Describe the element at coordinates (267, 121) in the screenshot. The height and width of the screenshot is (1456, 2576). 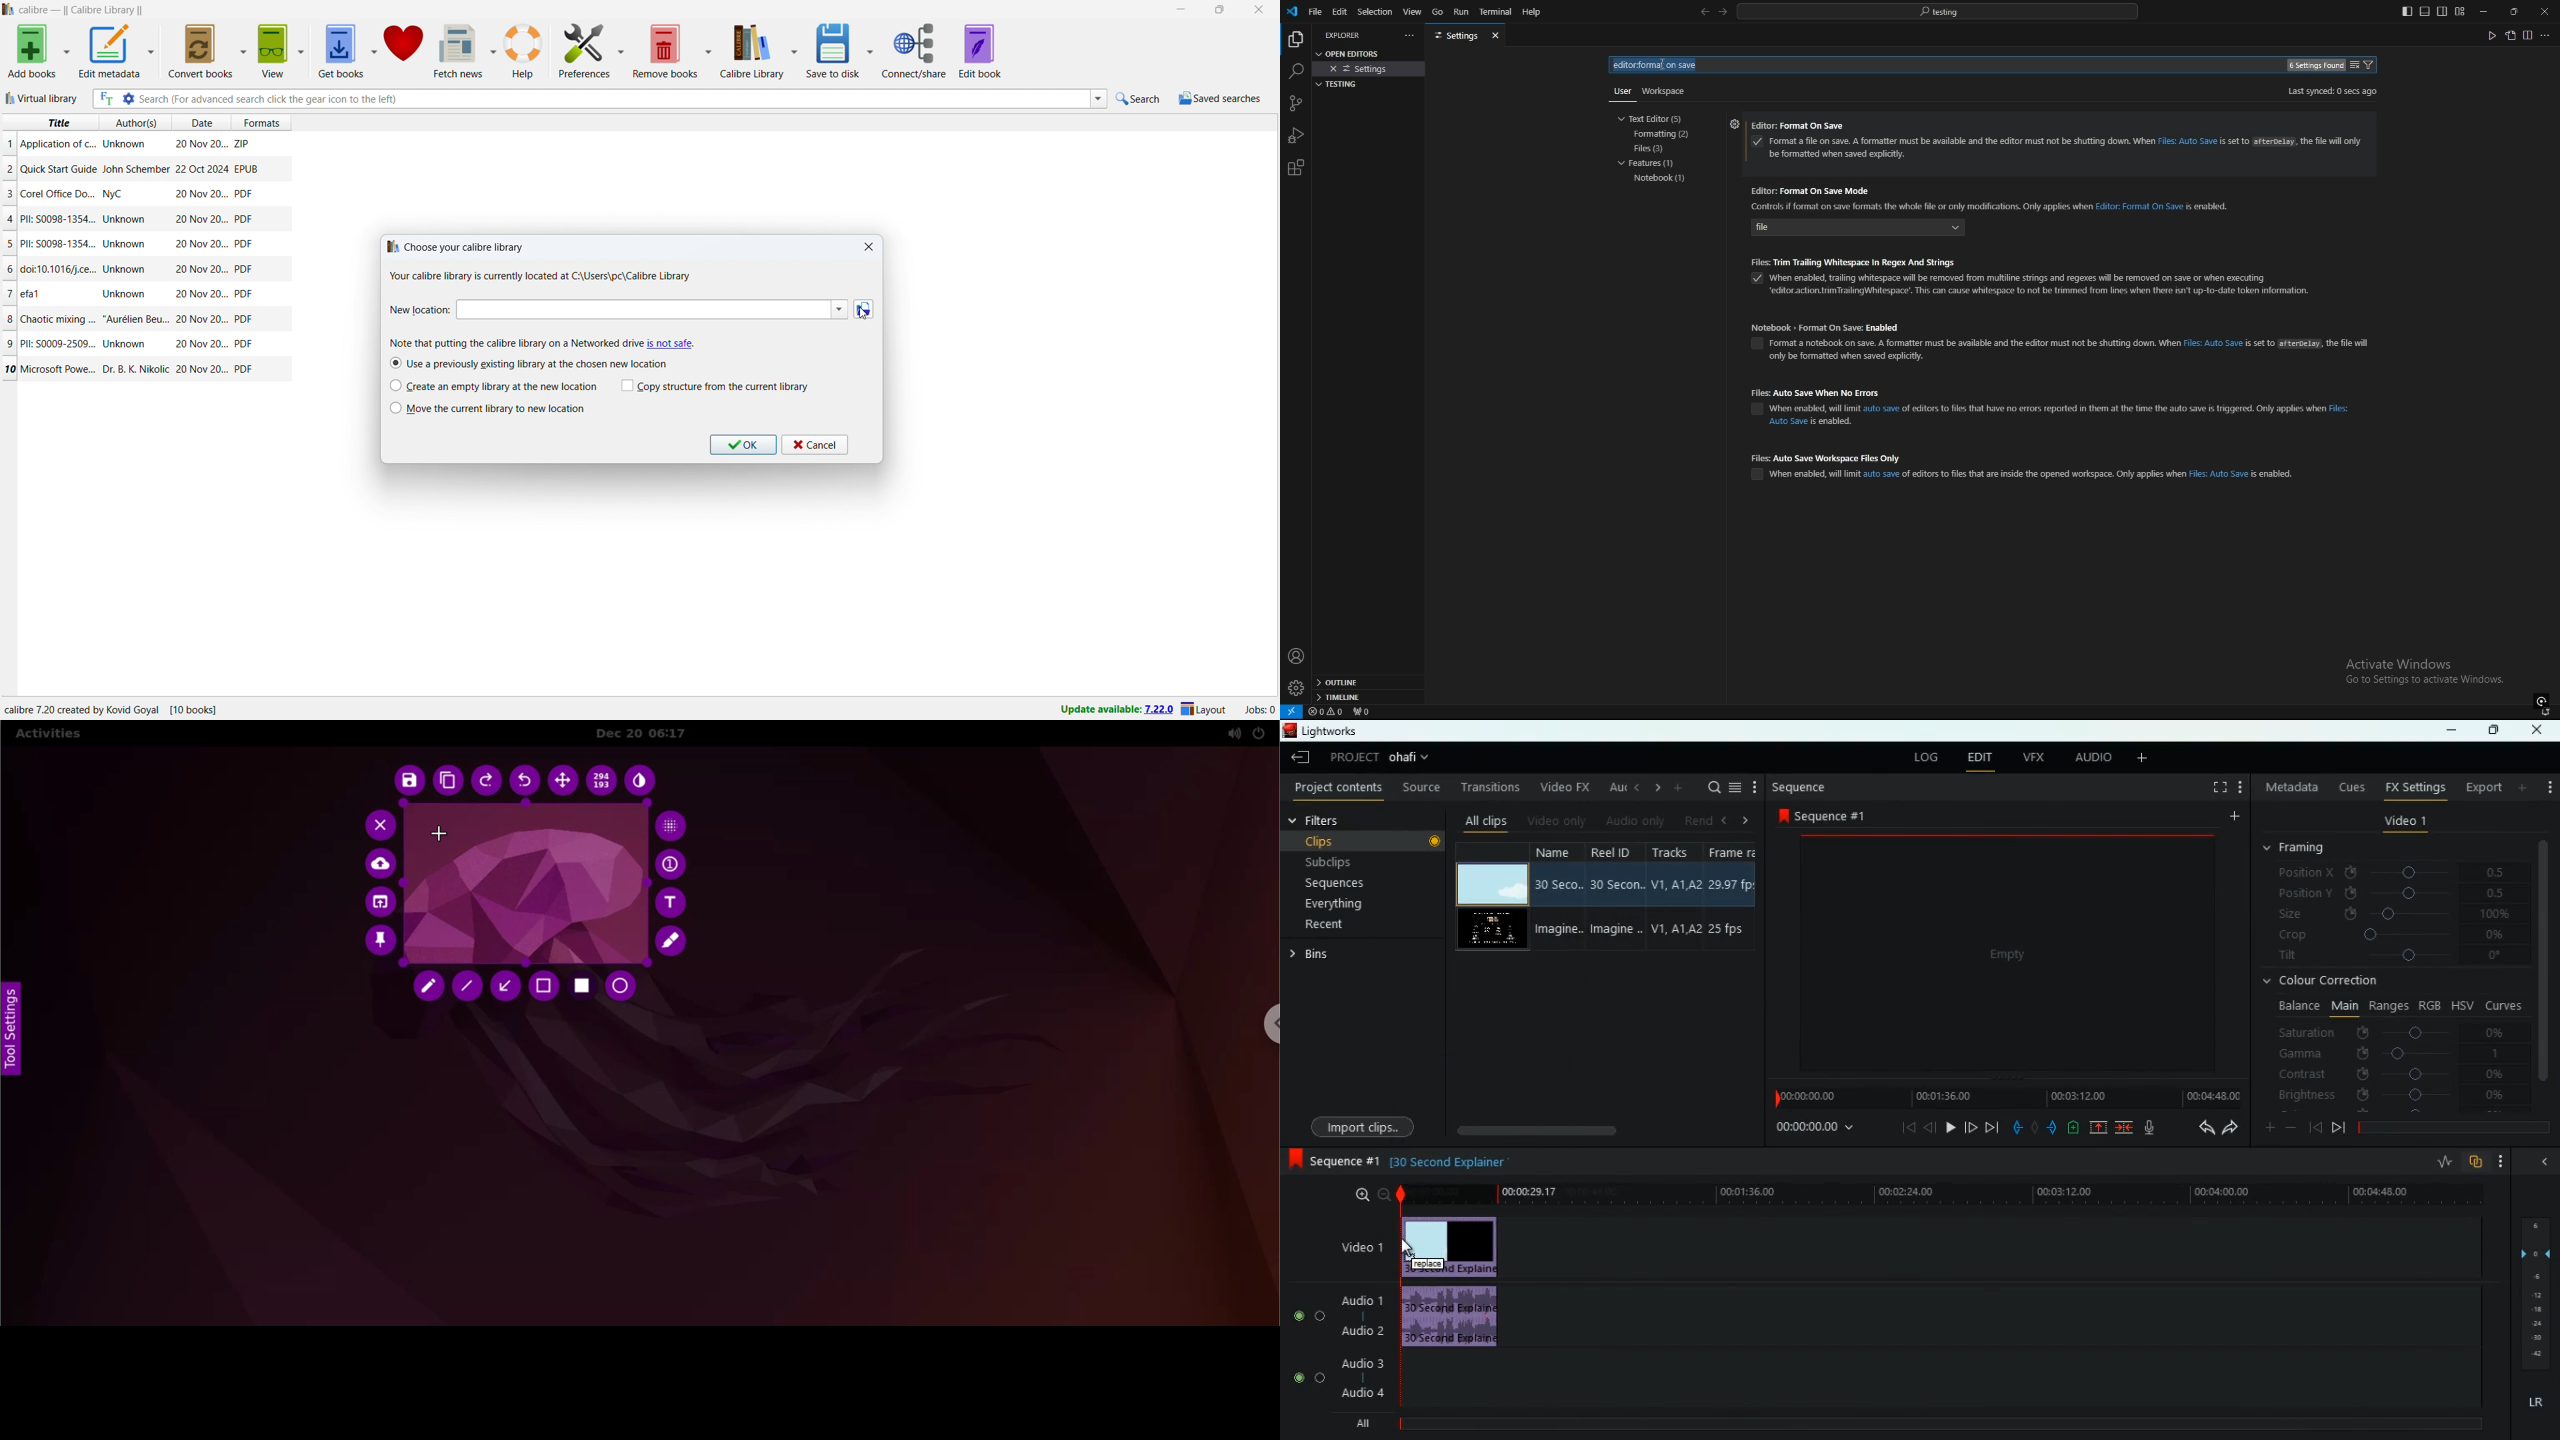
I see `formats` at that location.